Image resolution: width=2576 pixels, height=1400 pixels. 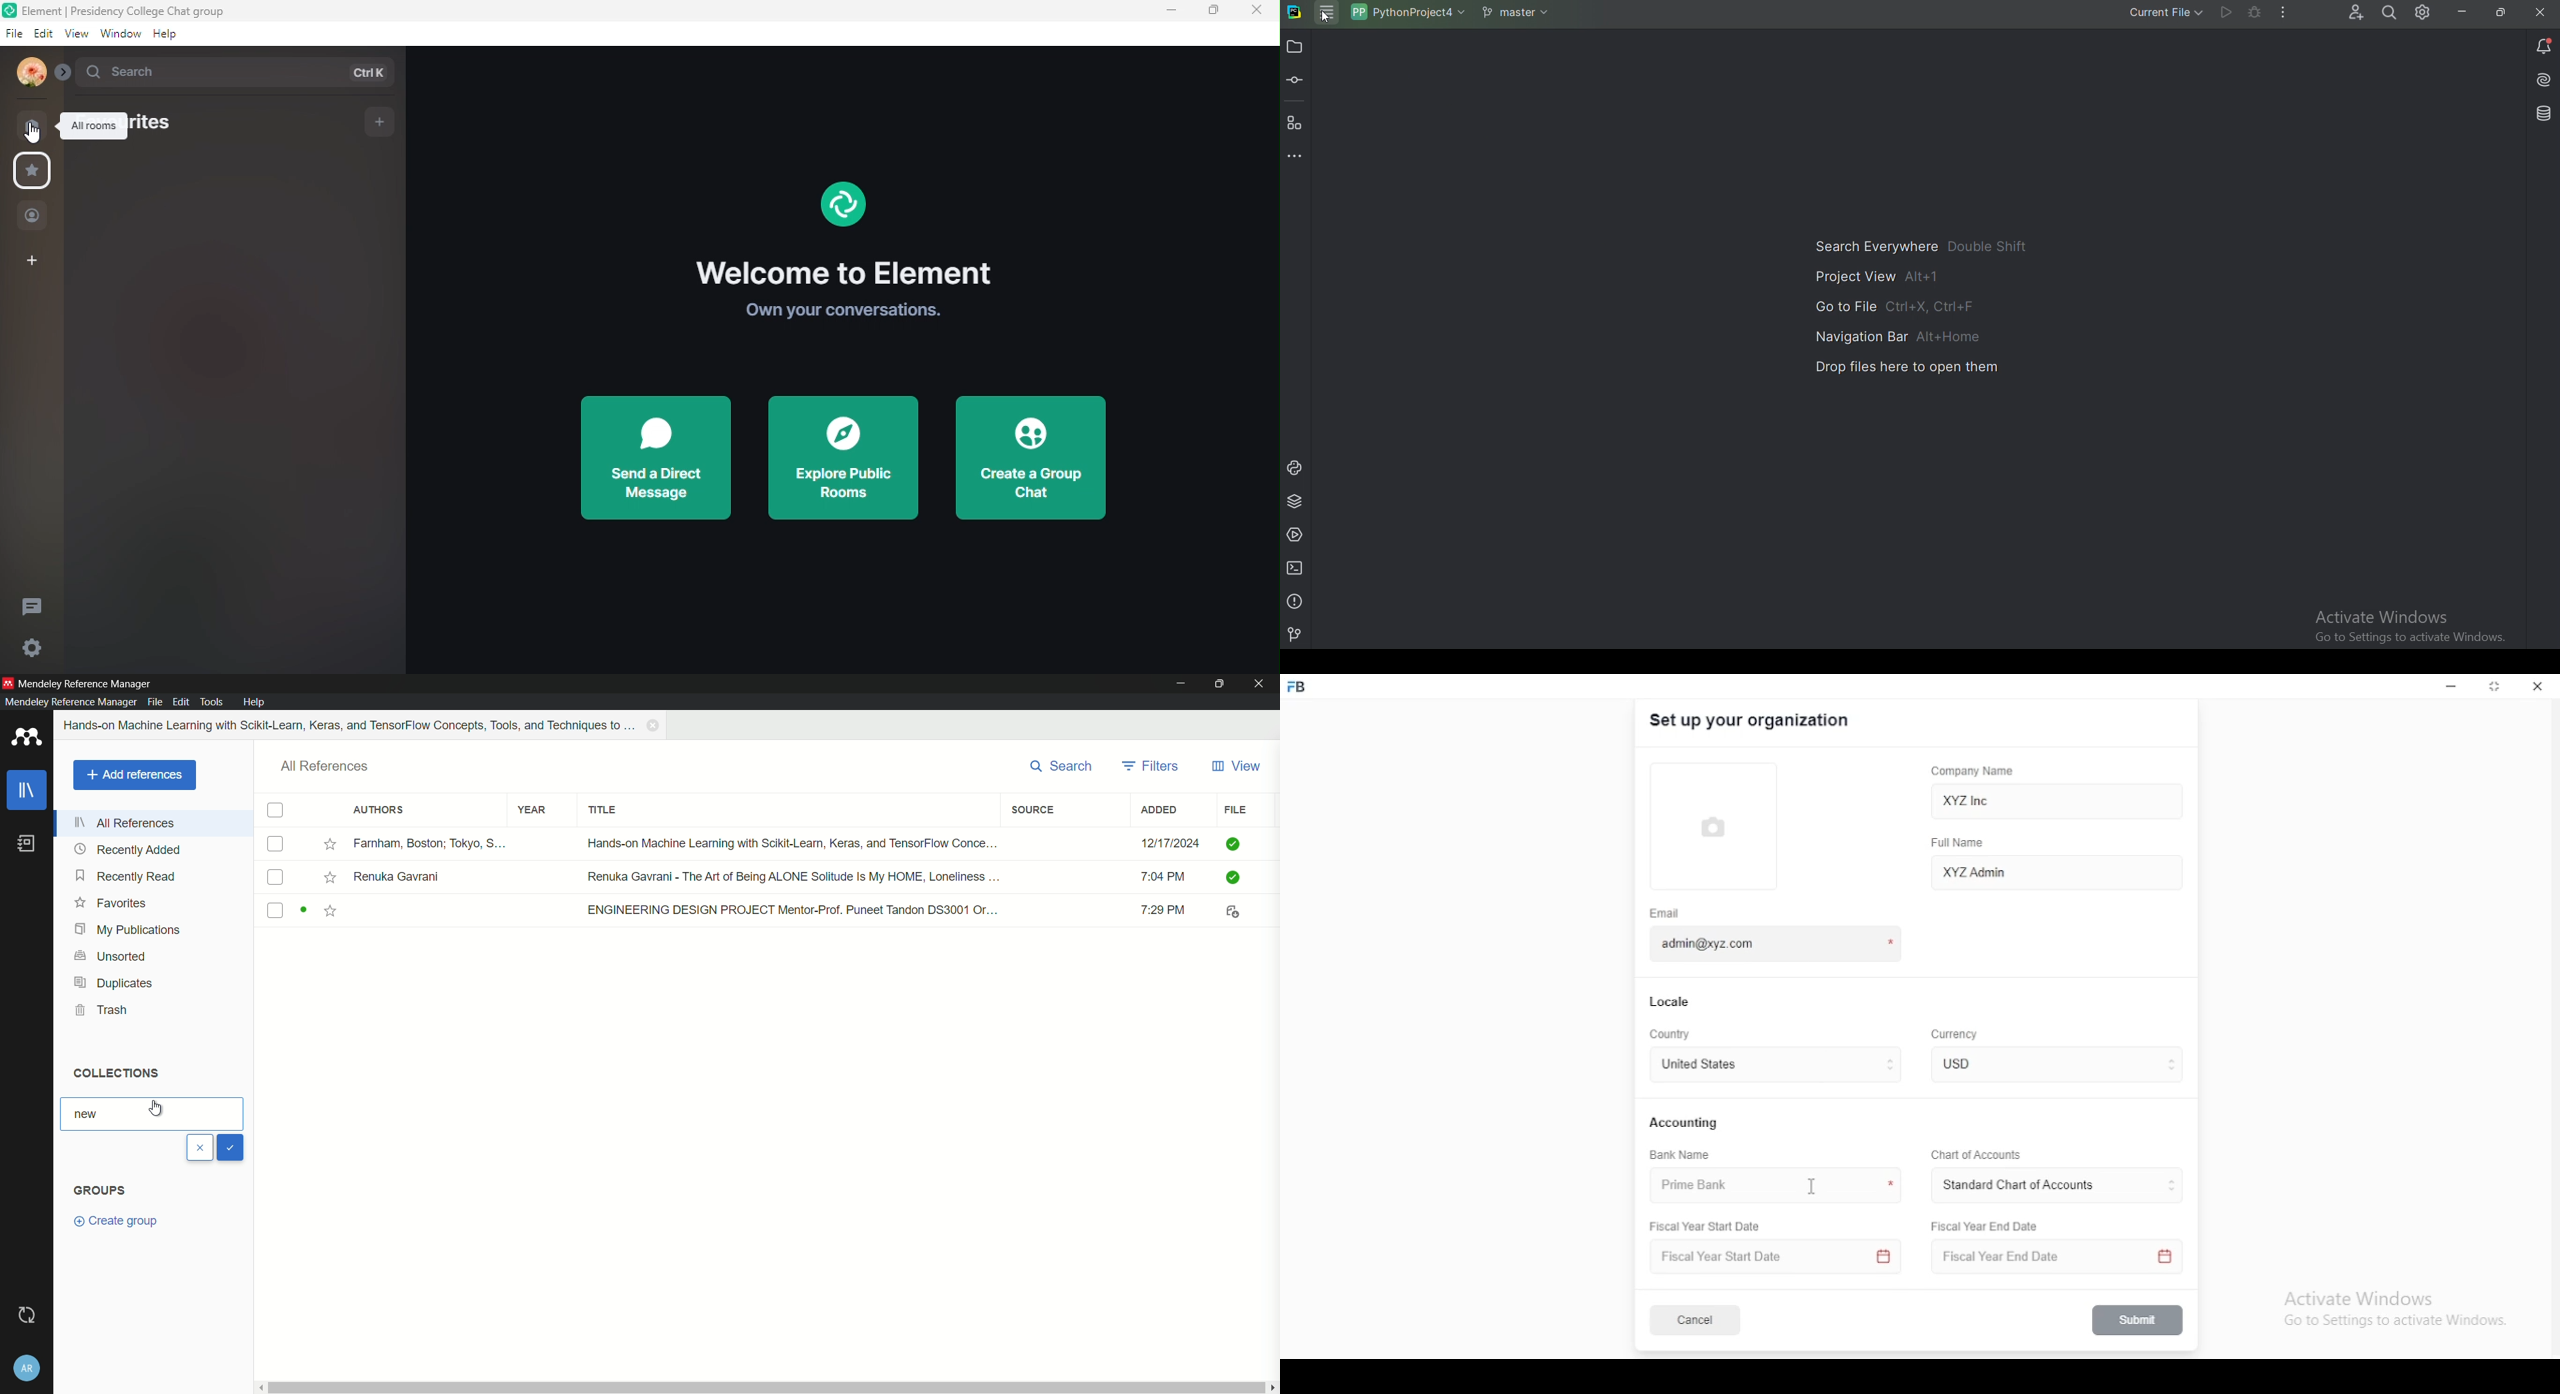 I want to click on full name, so click(x=1963, y=843).